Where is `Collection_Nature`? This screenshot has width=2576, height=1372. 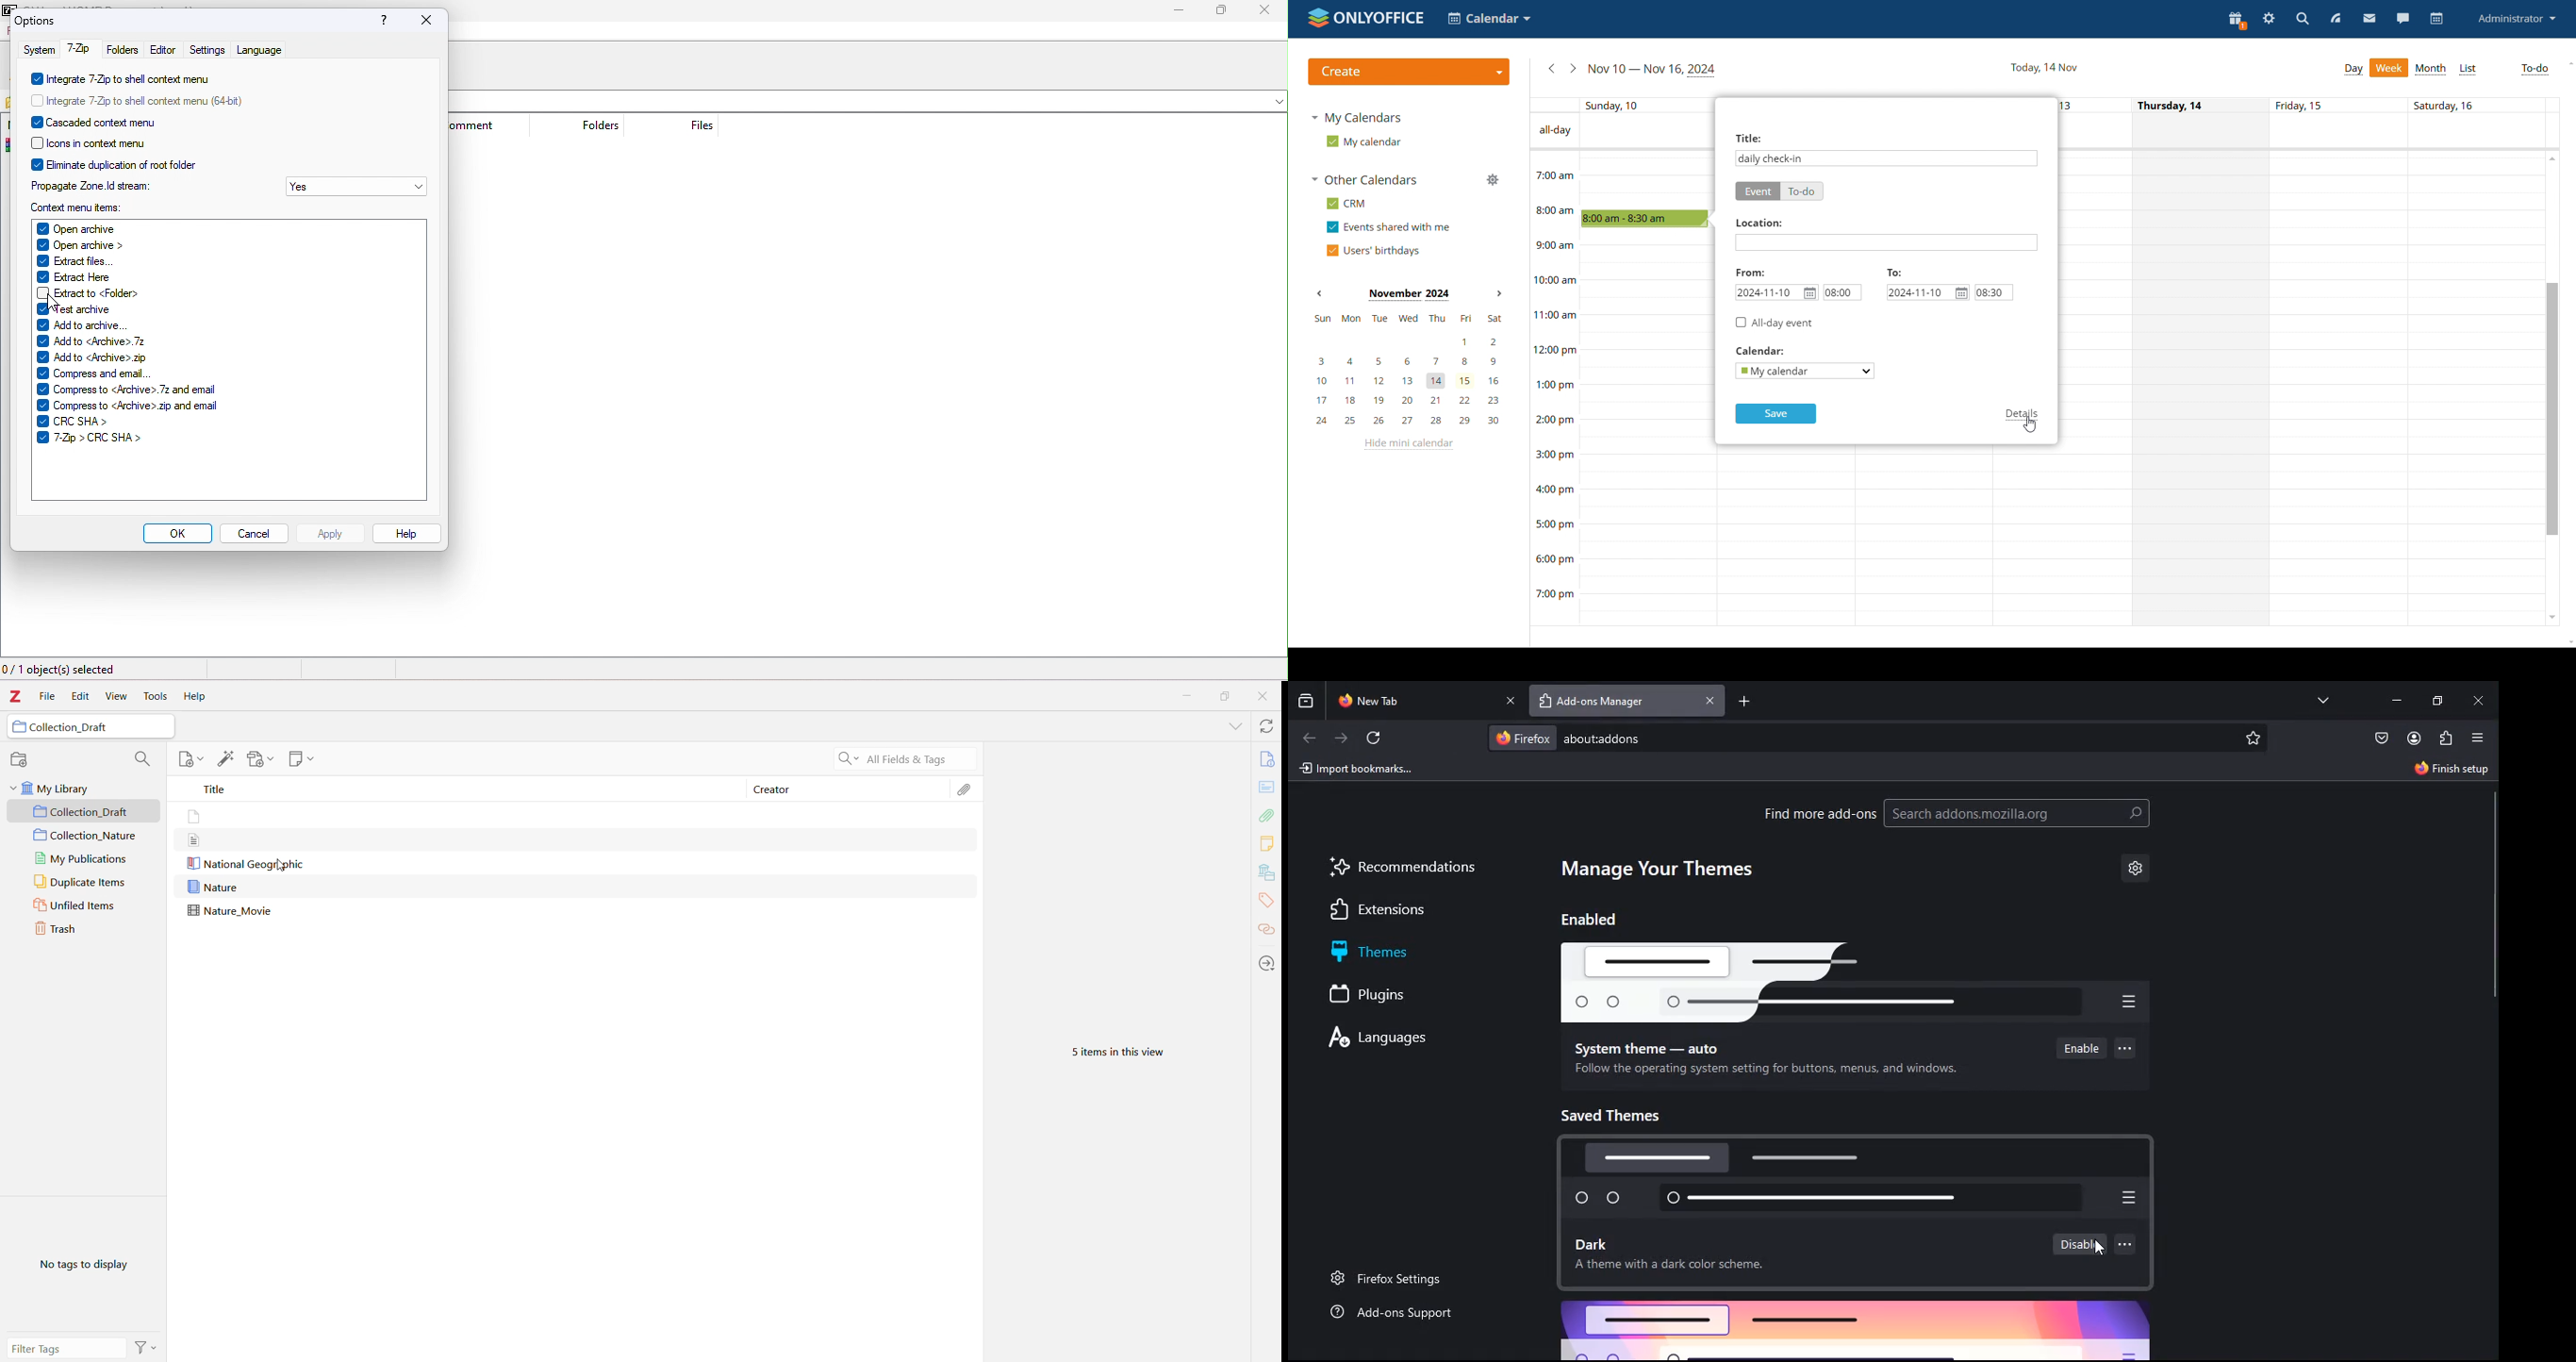
Collection_Nature is located at coordinates (84, 836).